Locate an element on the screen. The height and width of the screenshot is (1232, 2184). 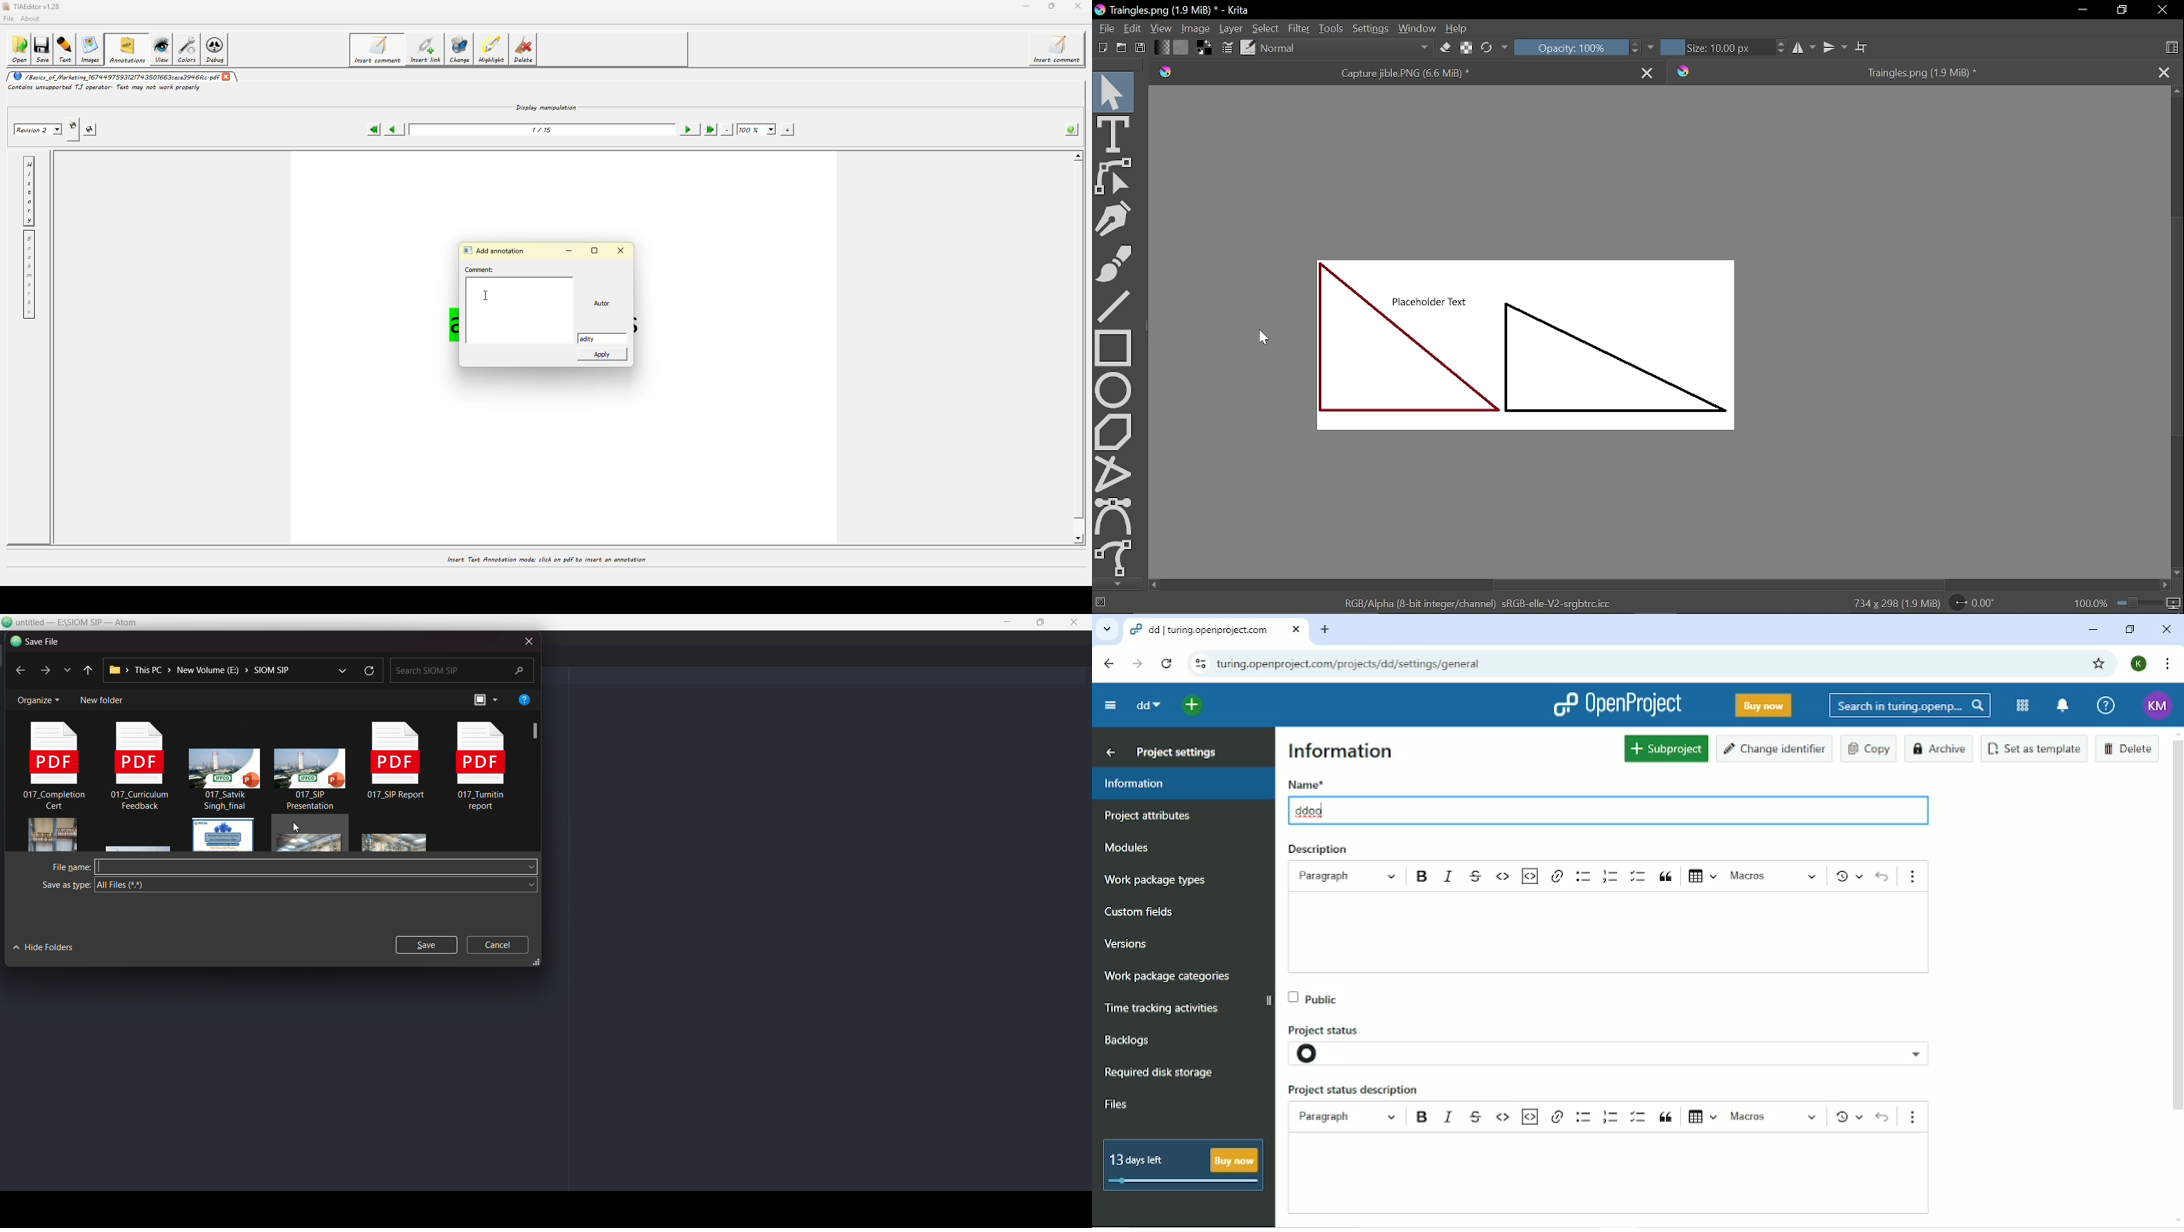
next is located at coordinates (44, 670).